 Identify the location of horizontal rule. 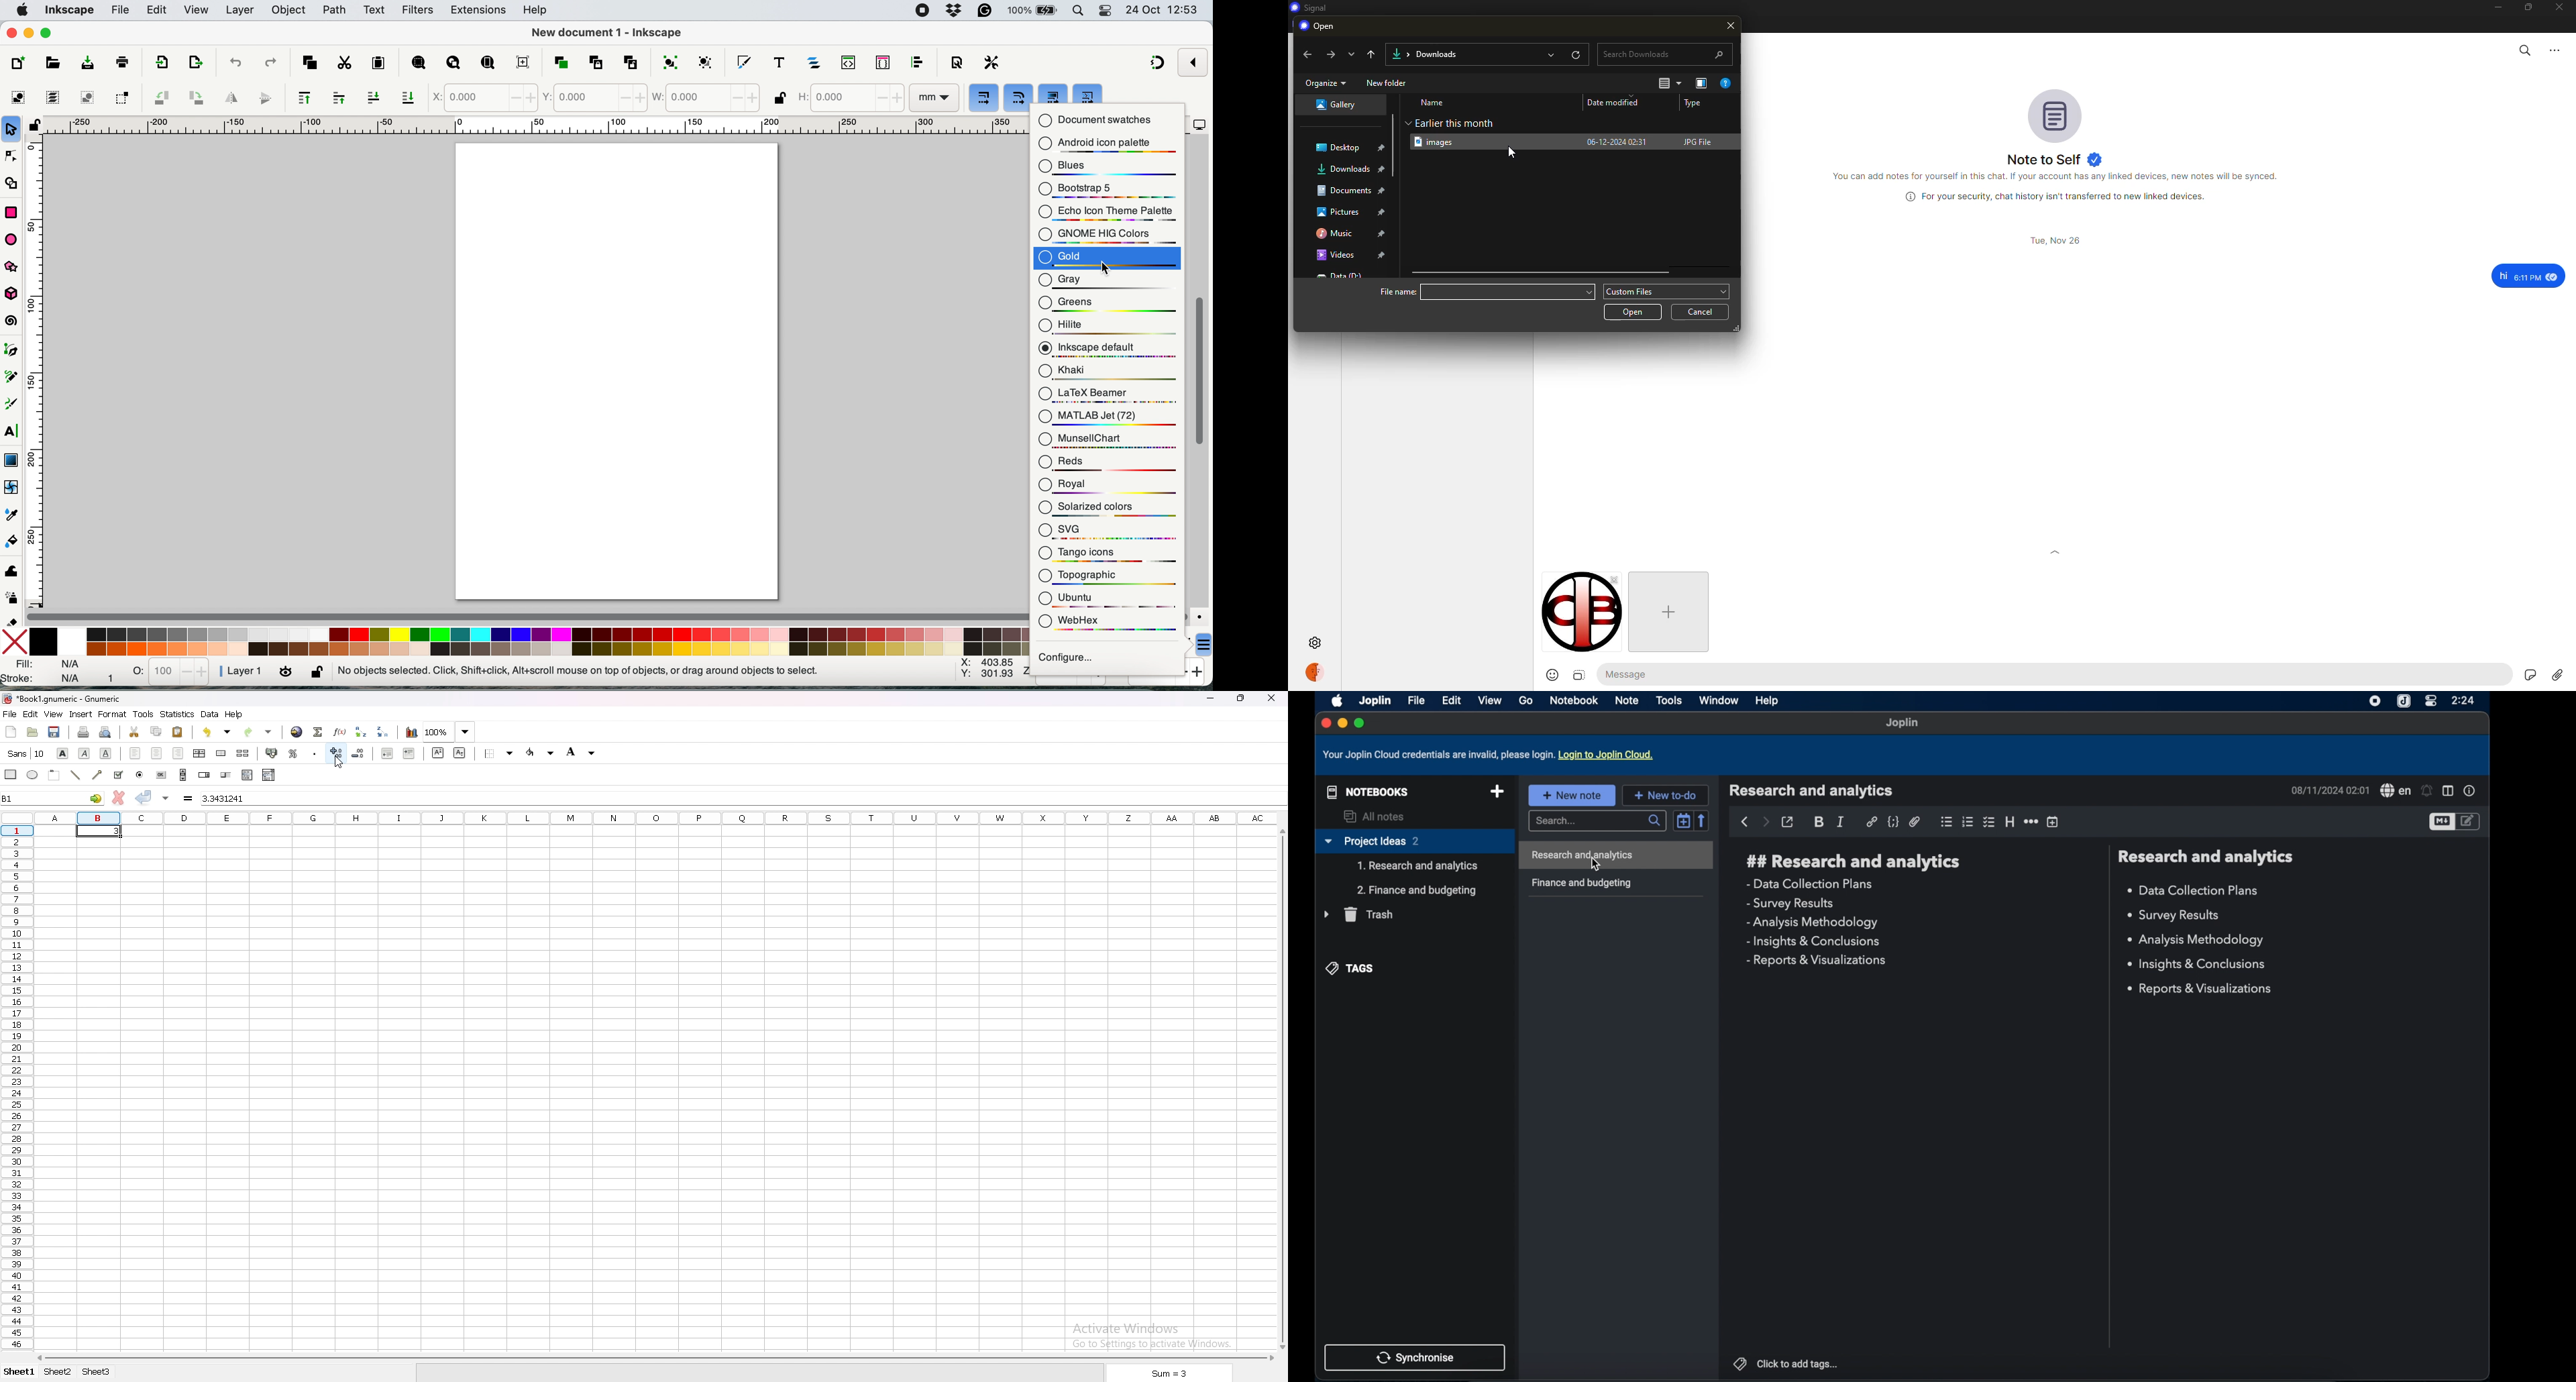
(2031, 822).